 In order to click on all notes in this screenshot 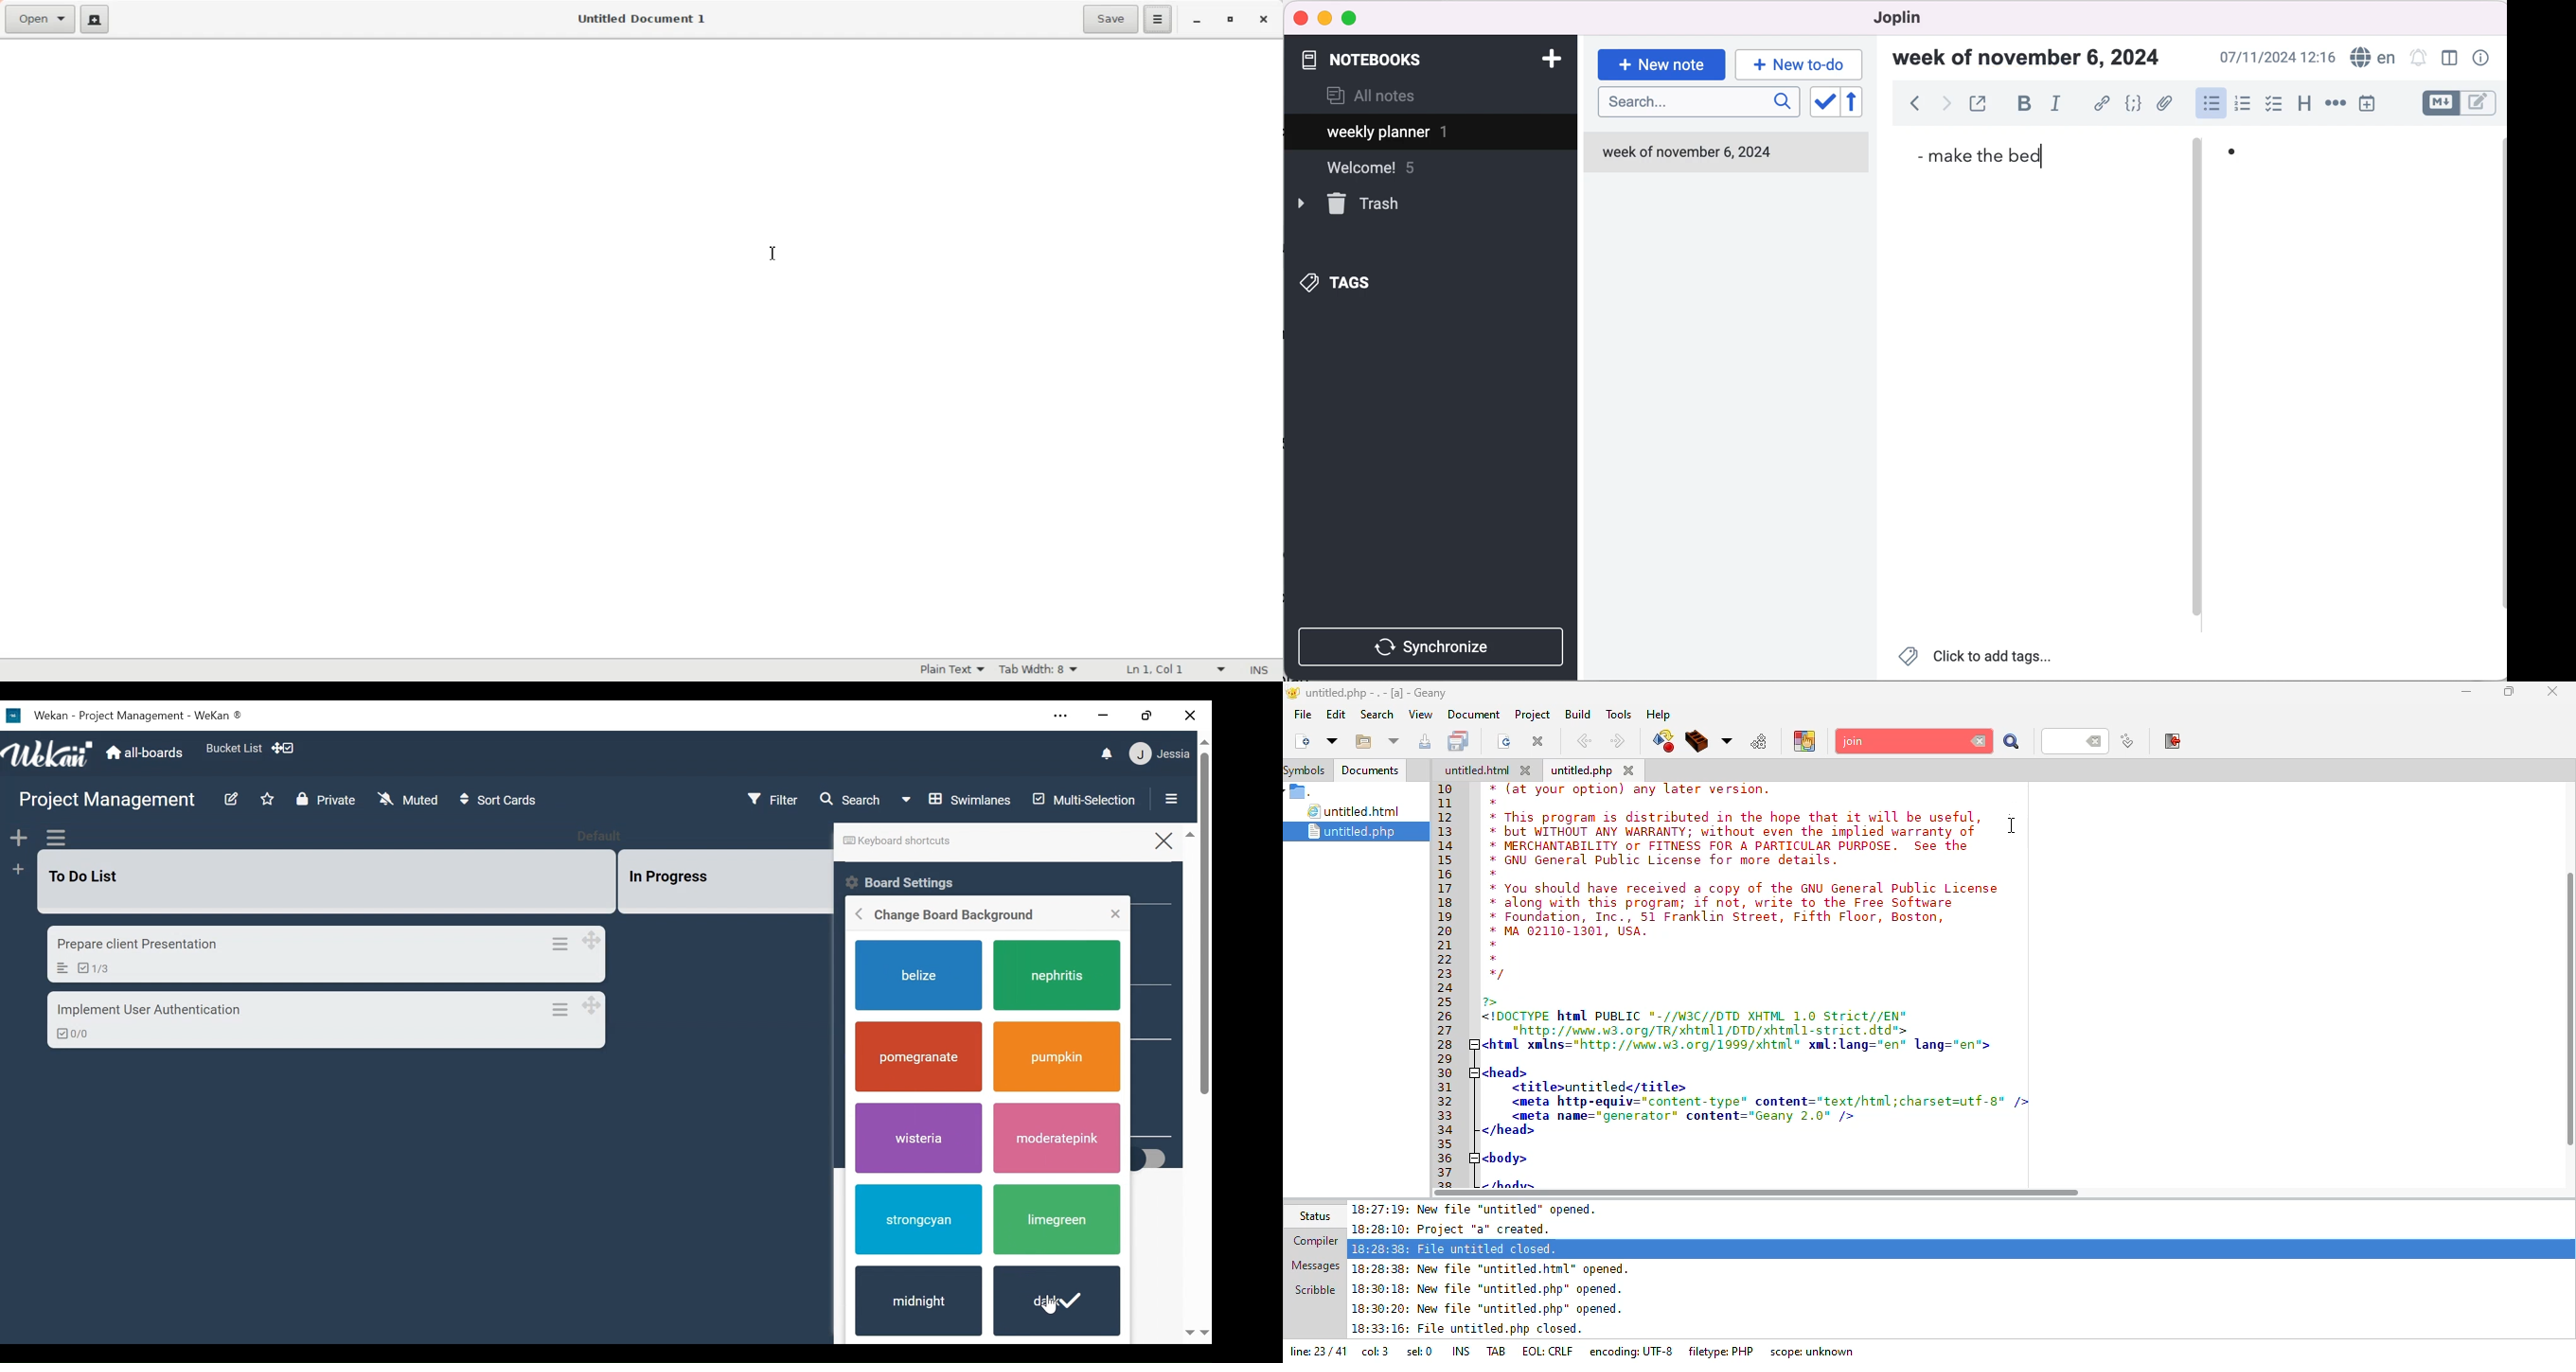, I will do `click(1371, 97)`.